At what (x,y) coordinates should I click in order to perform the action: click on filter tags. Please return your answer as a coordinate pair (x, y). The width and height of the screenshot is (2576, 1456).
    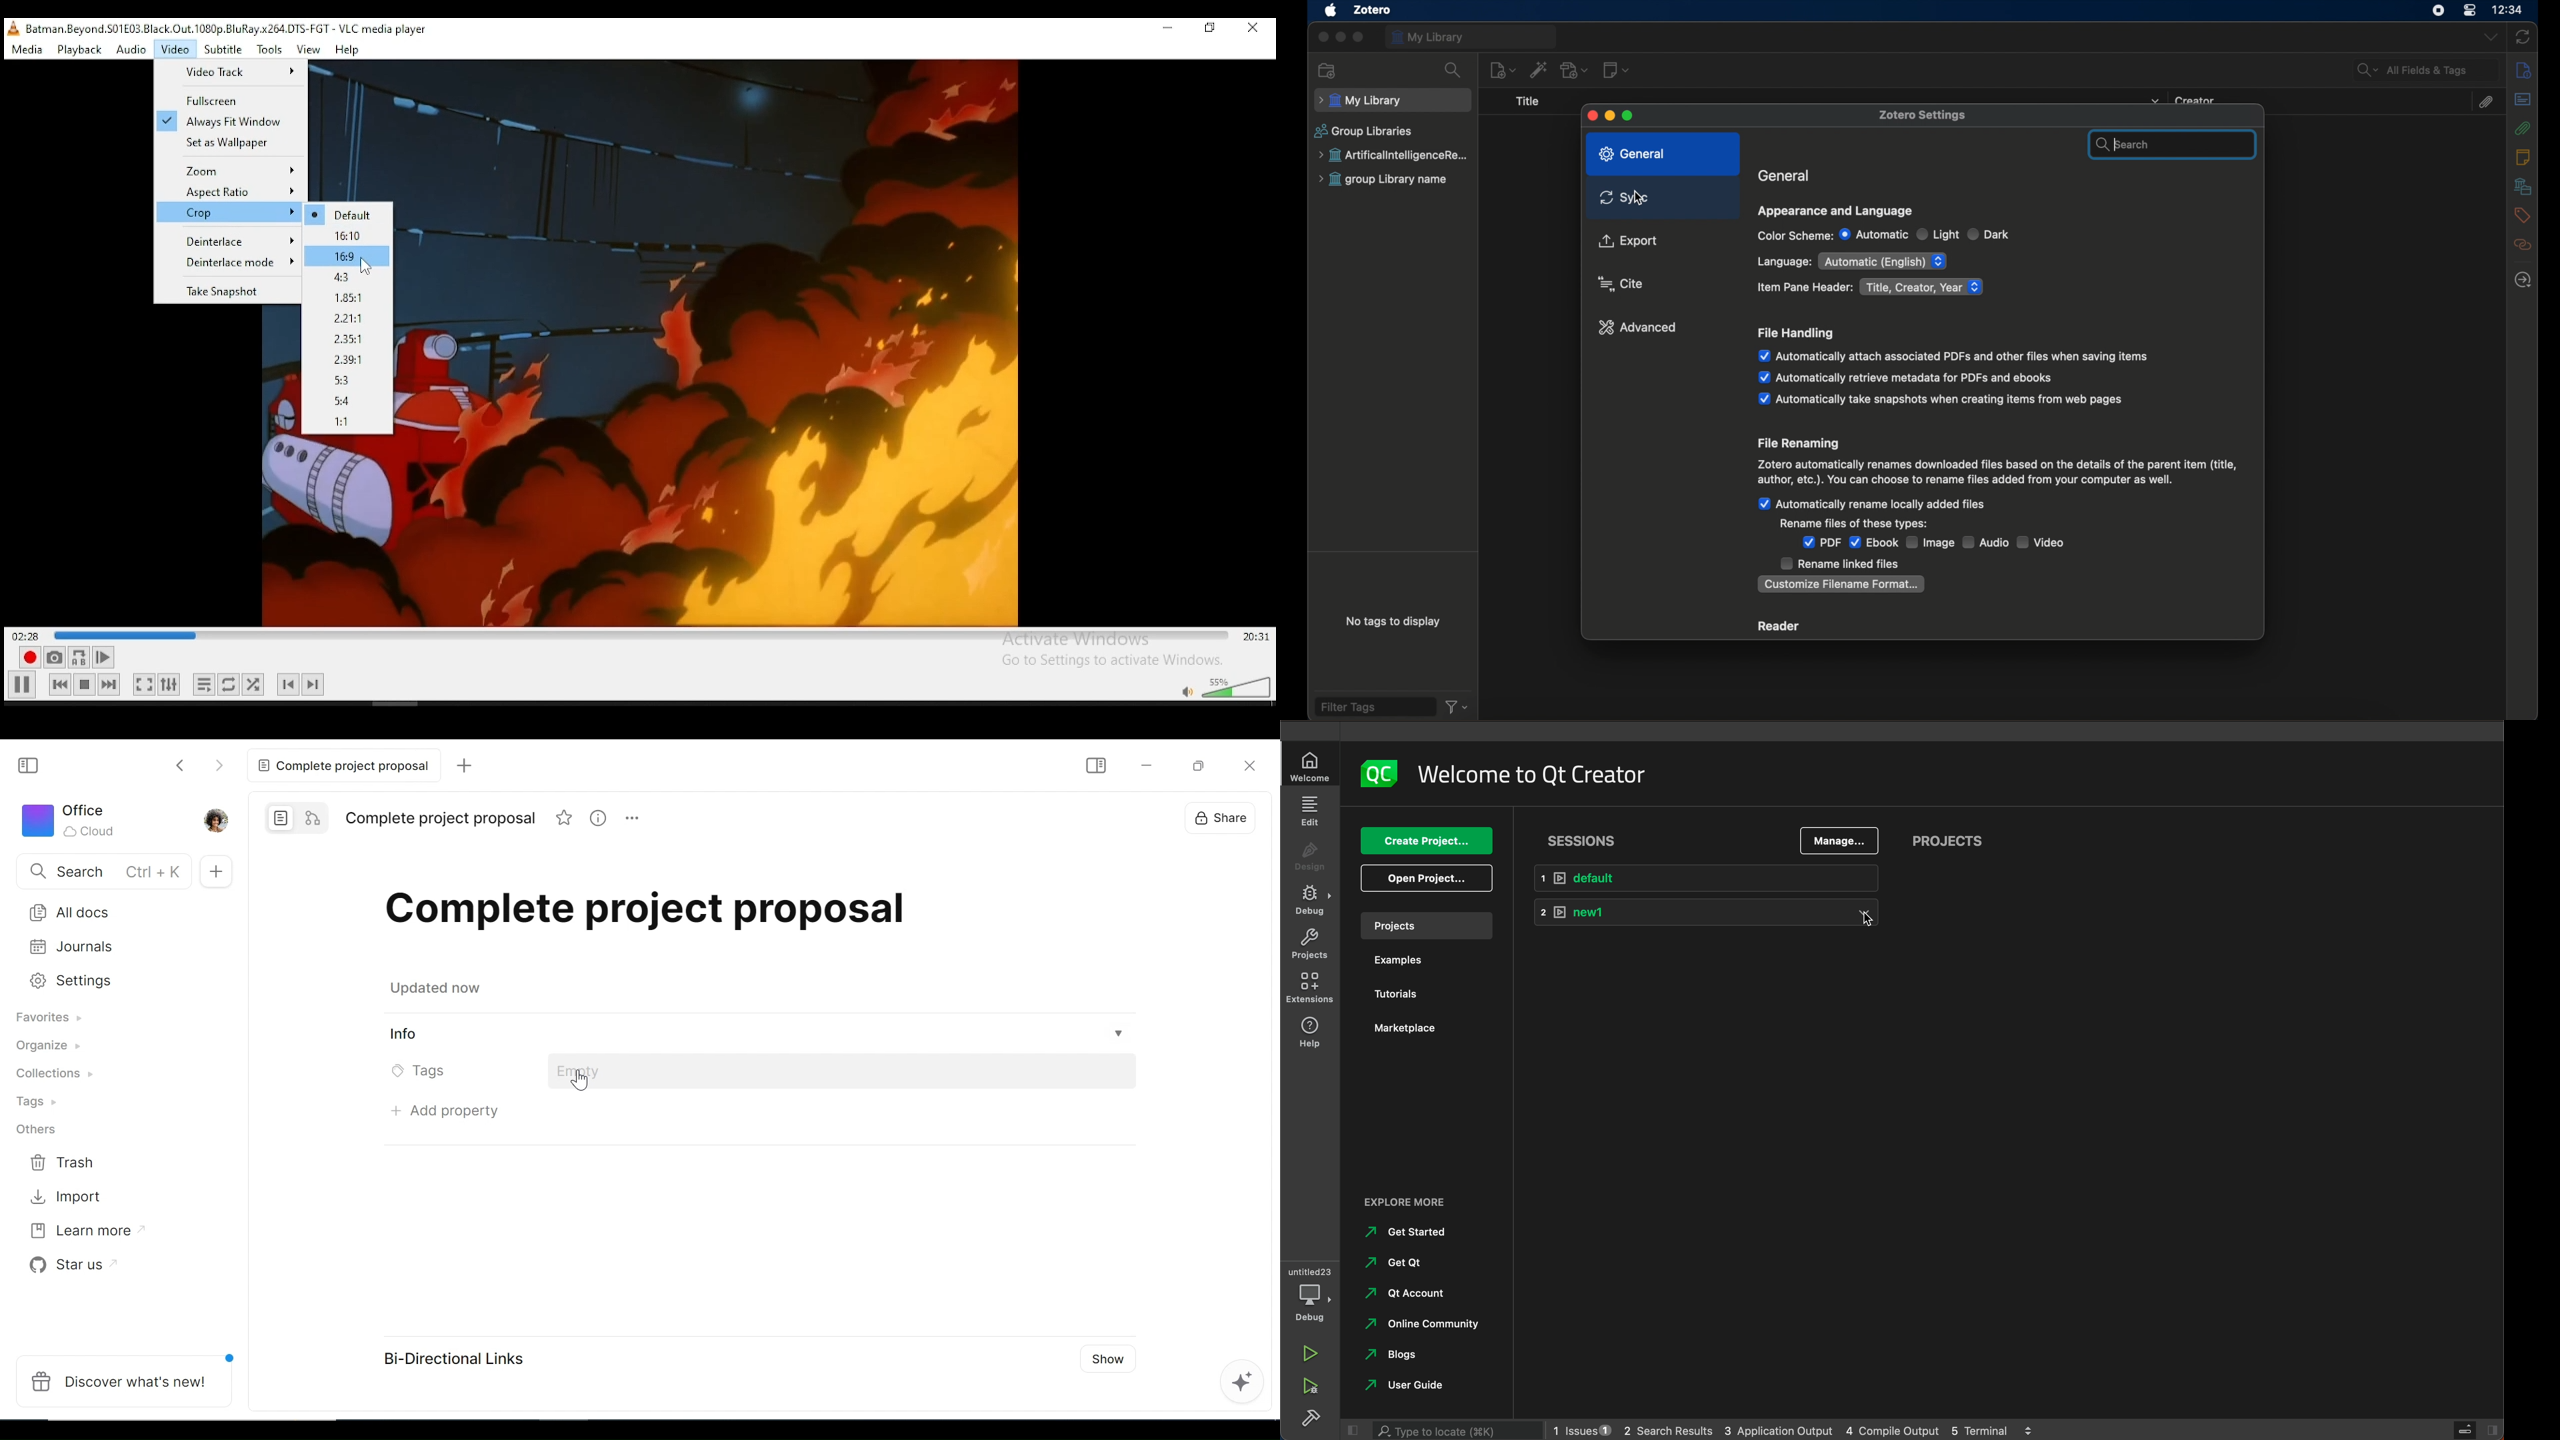
    Looking at the image, I should click on (1374, 707).